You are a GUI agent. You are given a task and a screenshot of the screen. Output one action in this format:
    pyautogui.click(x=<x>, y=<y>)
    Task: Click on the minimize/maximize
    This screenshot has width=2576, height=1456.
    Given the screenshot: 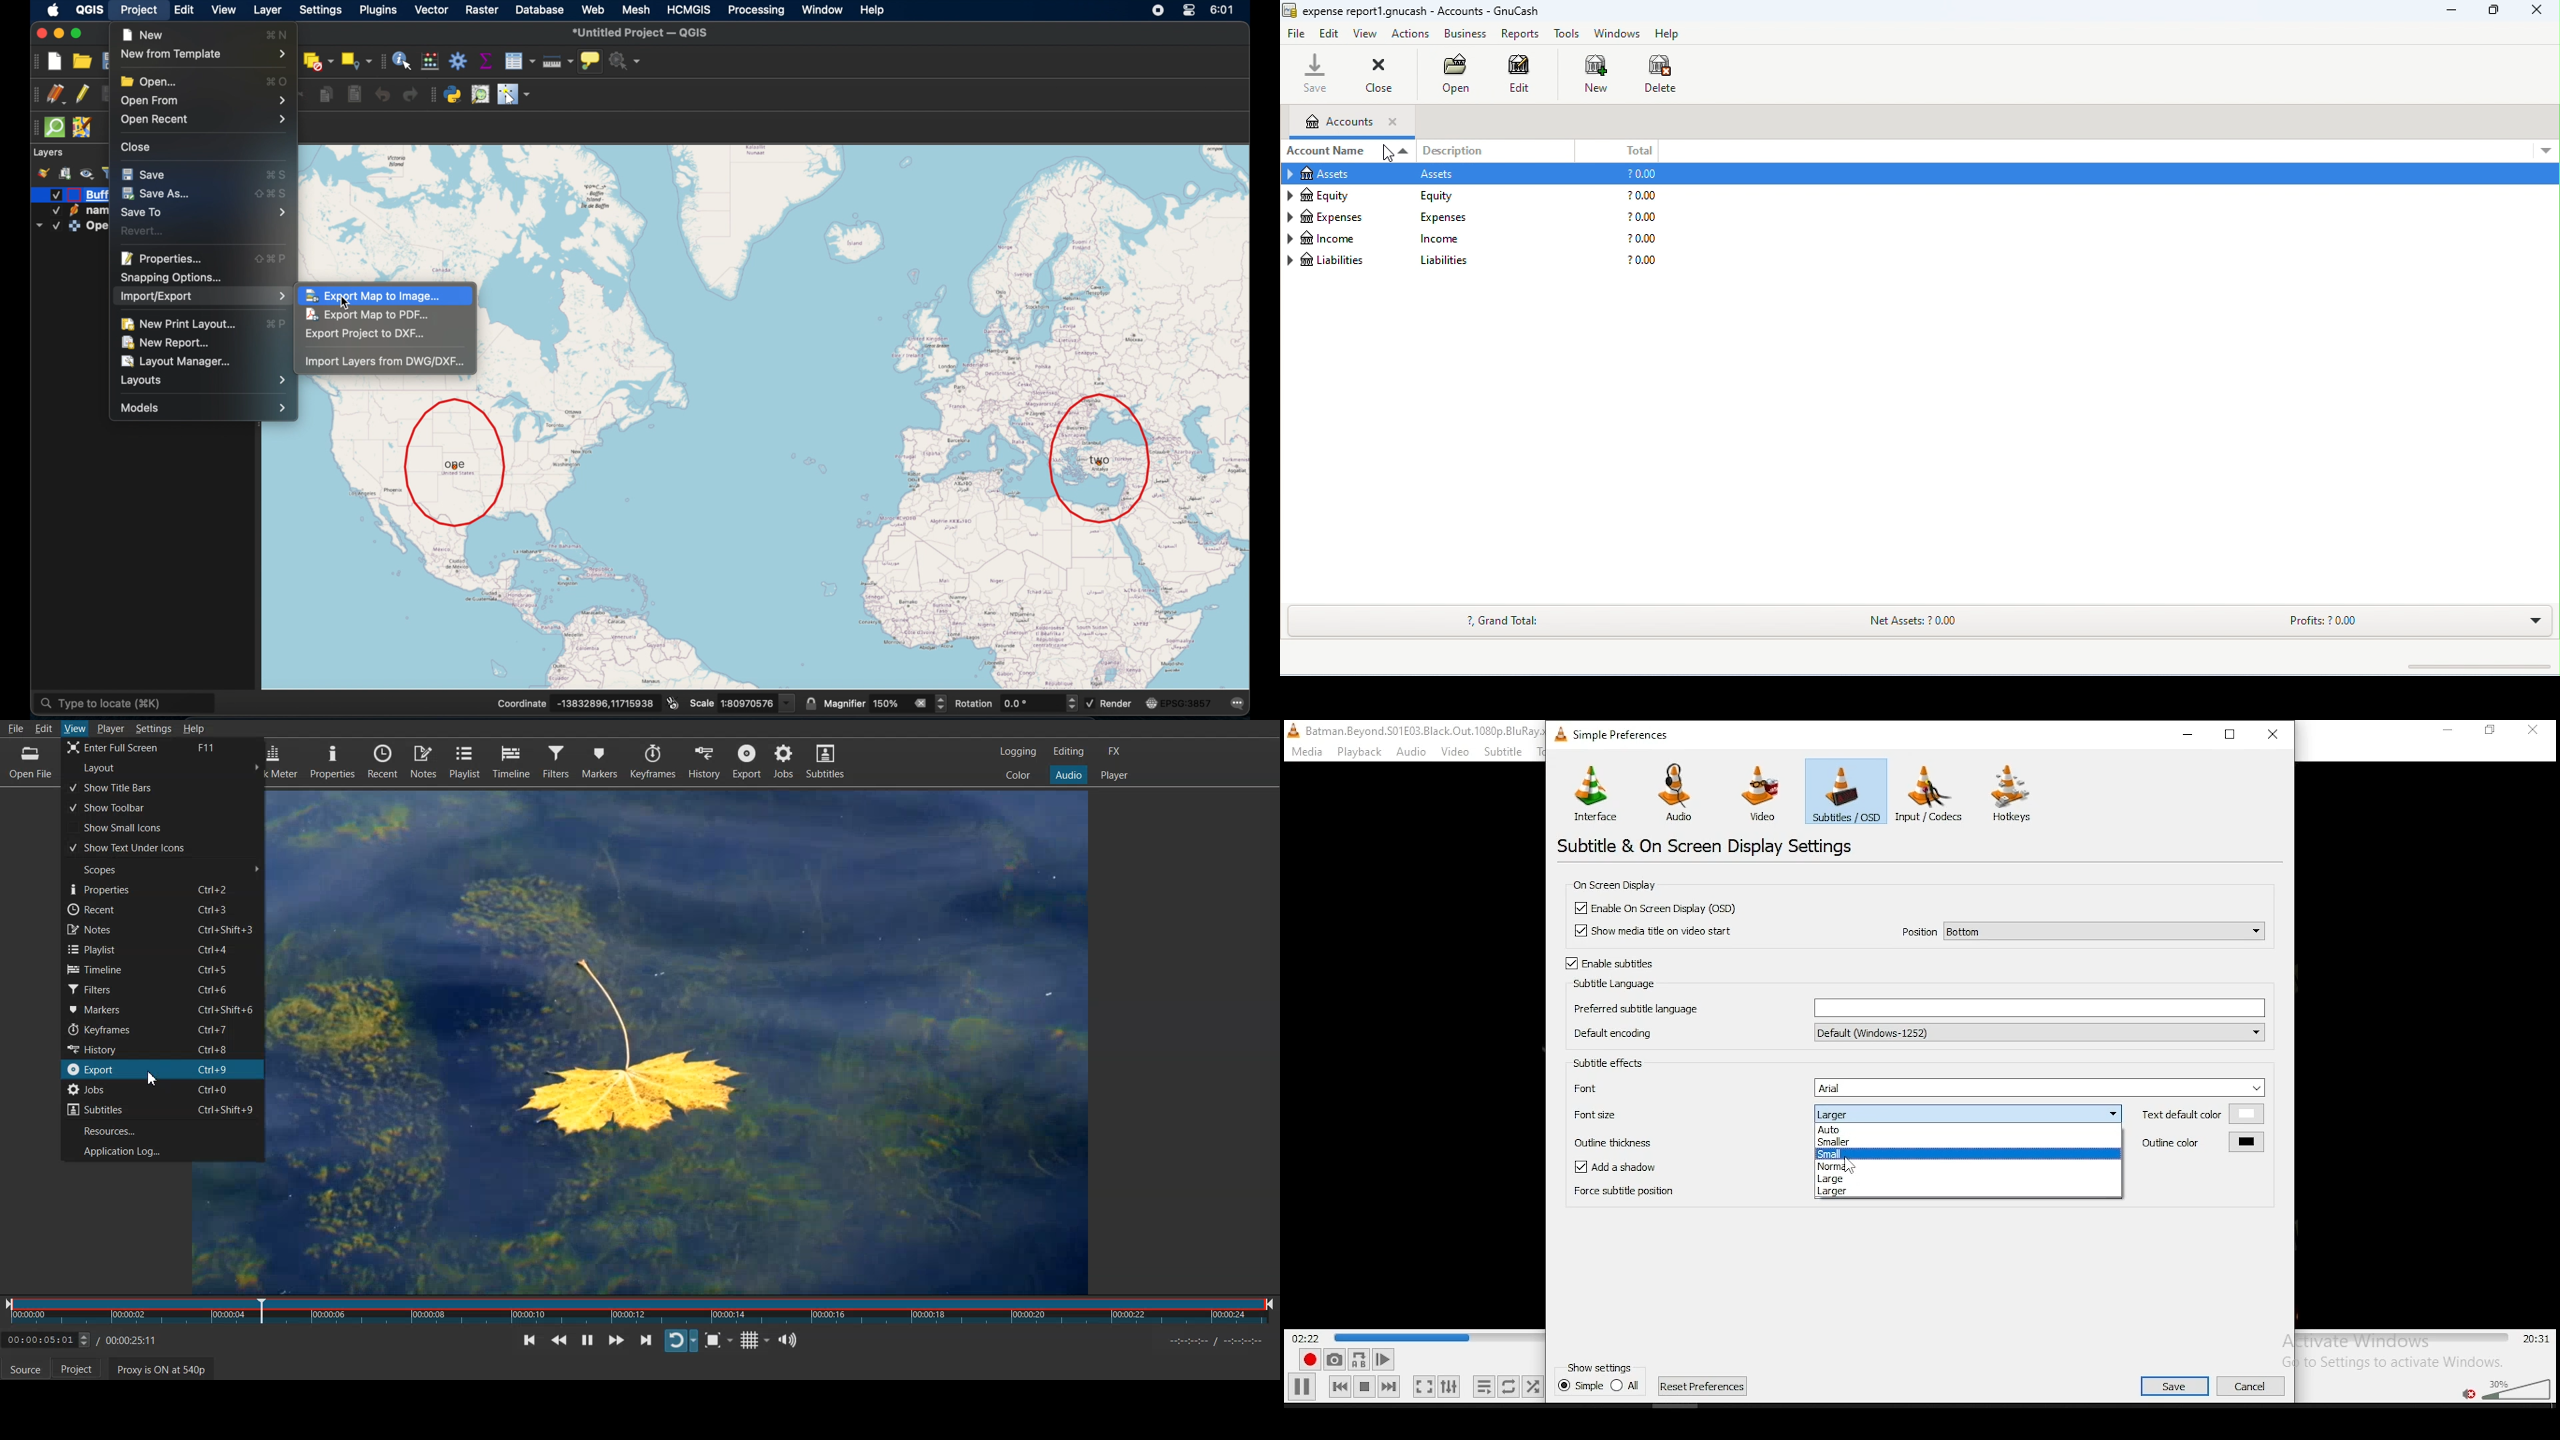 What is the action you would take?
    pyautogui.click(x=2495, y=11)
    